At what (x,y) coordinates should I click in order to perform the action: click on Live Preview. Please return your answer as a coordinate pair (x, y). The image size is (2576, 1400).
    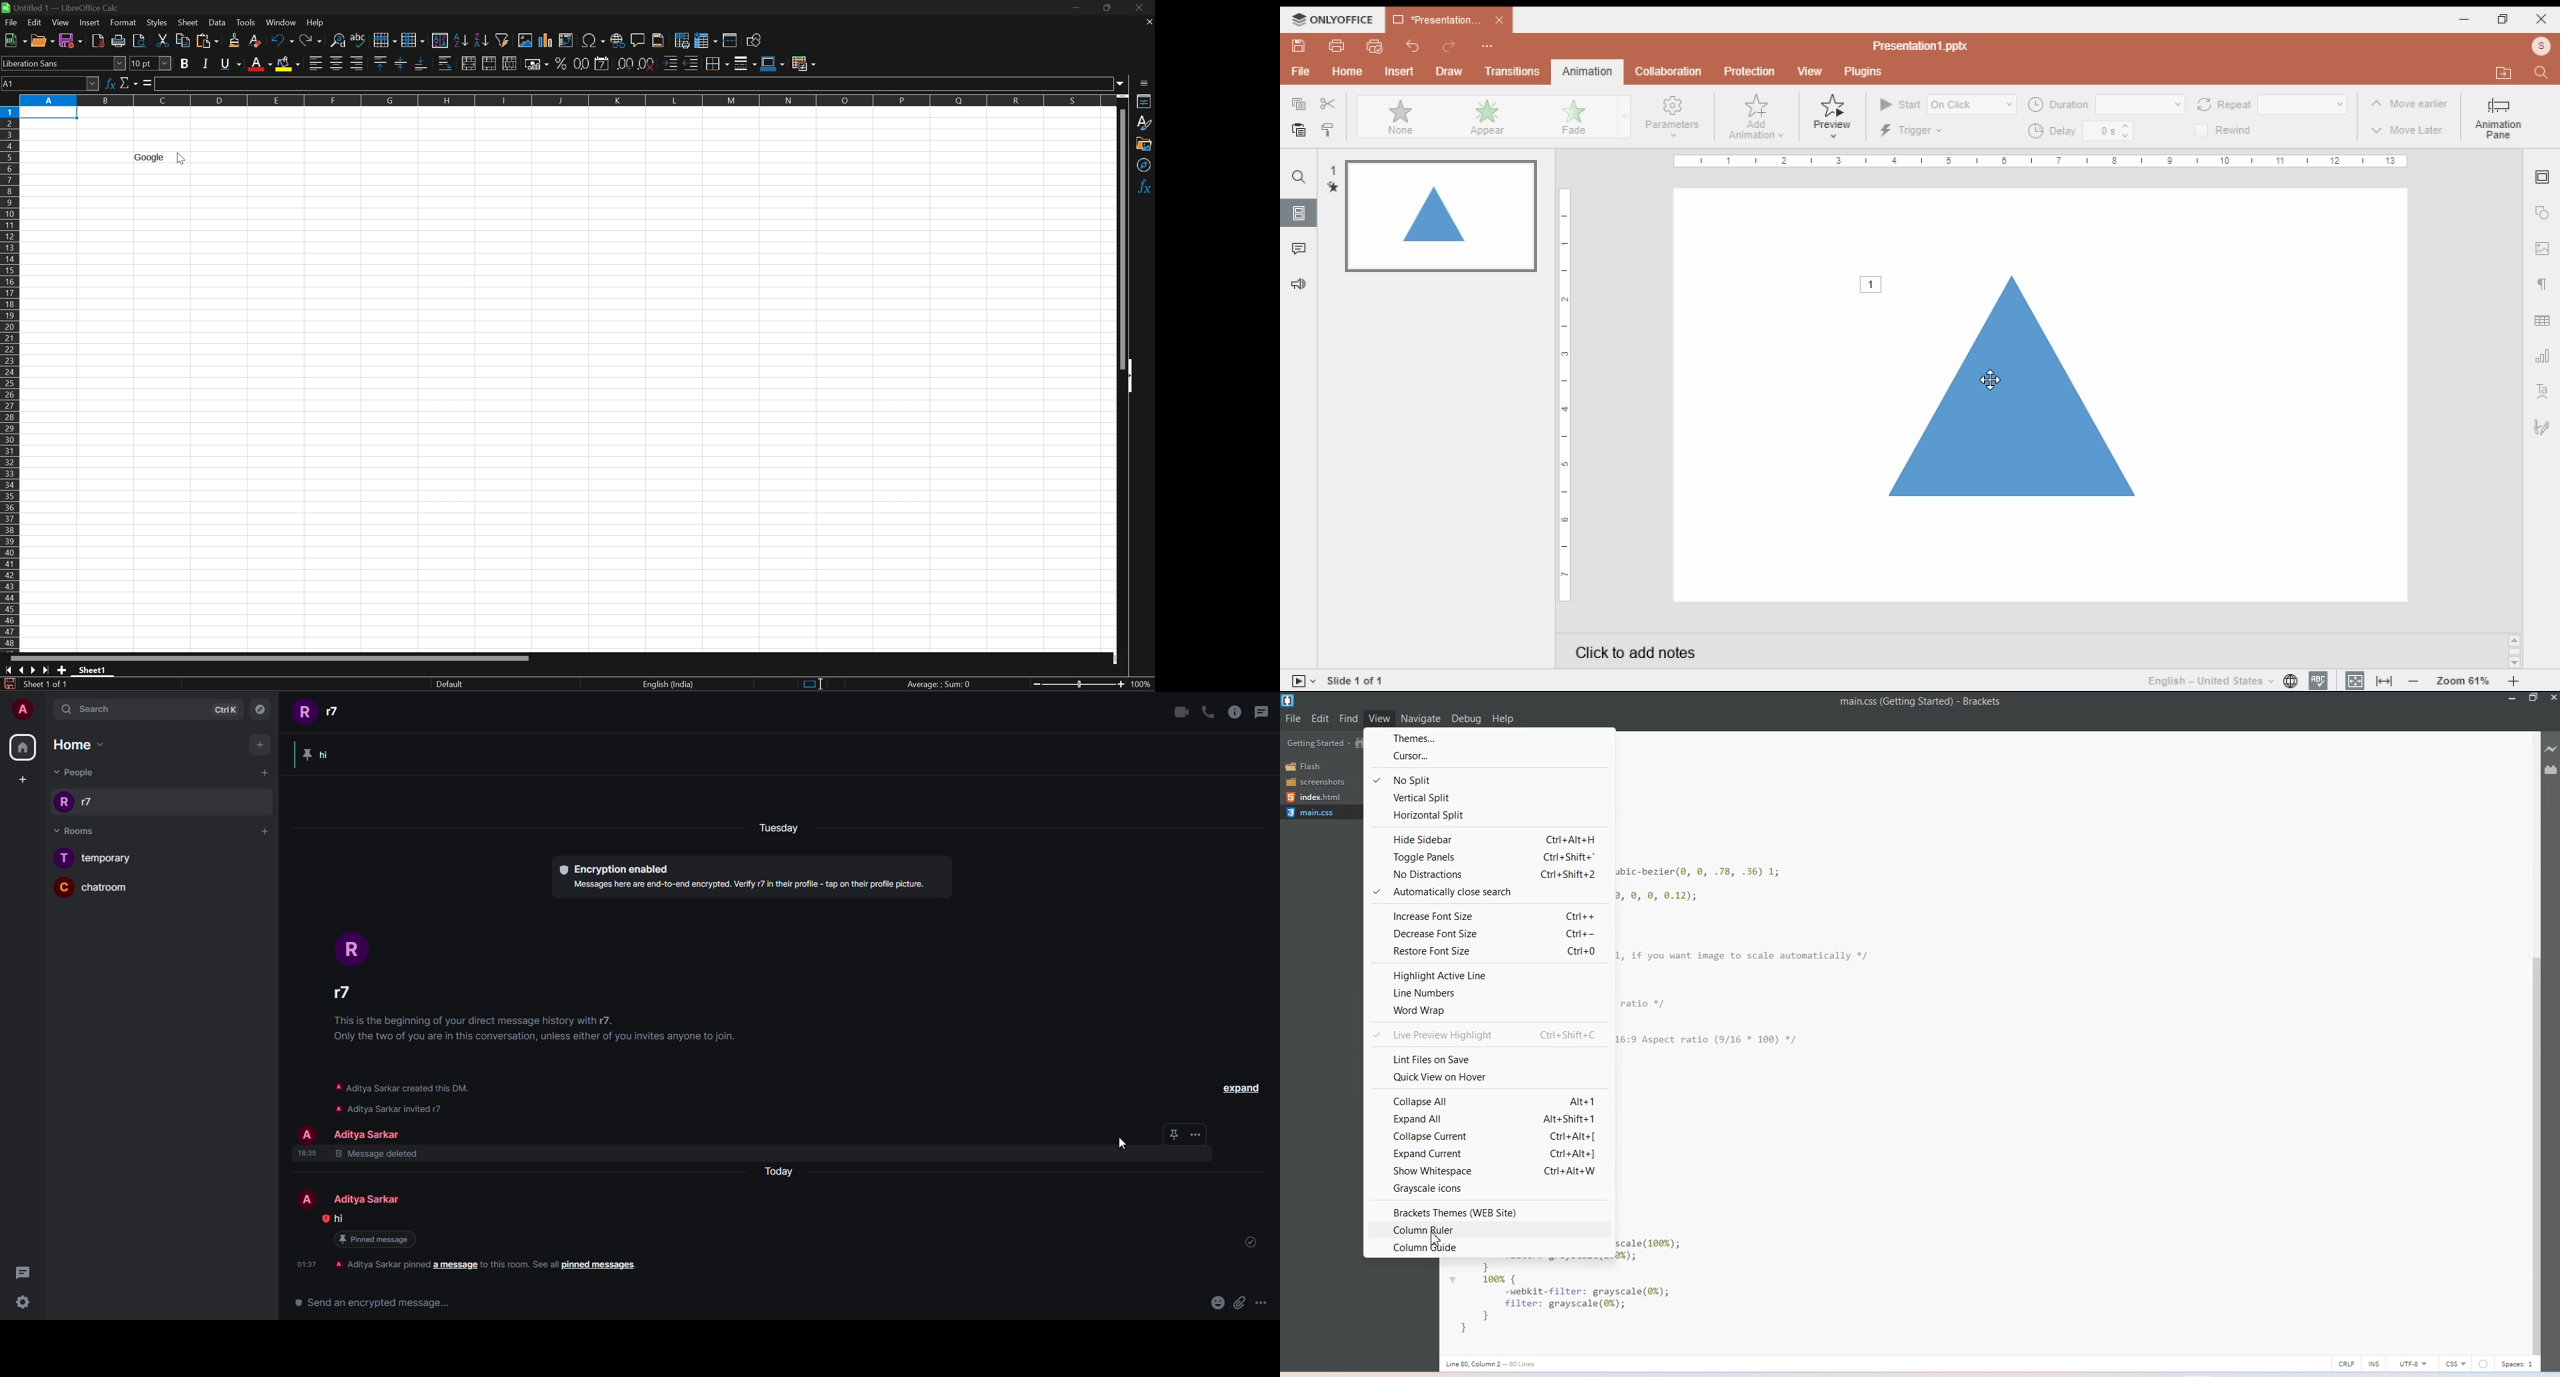
    Looking at the image, I should click on (2552, 749).